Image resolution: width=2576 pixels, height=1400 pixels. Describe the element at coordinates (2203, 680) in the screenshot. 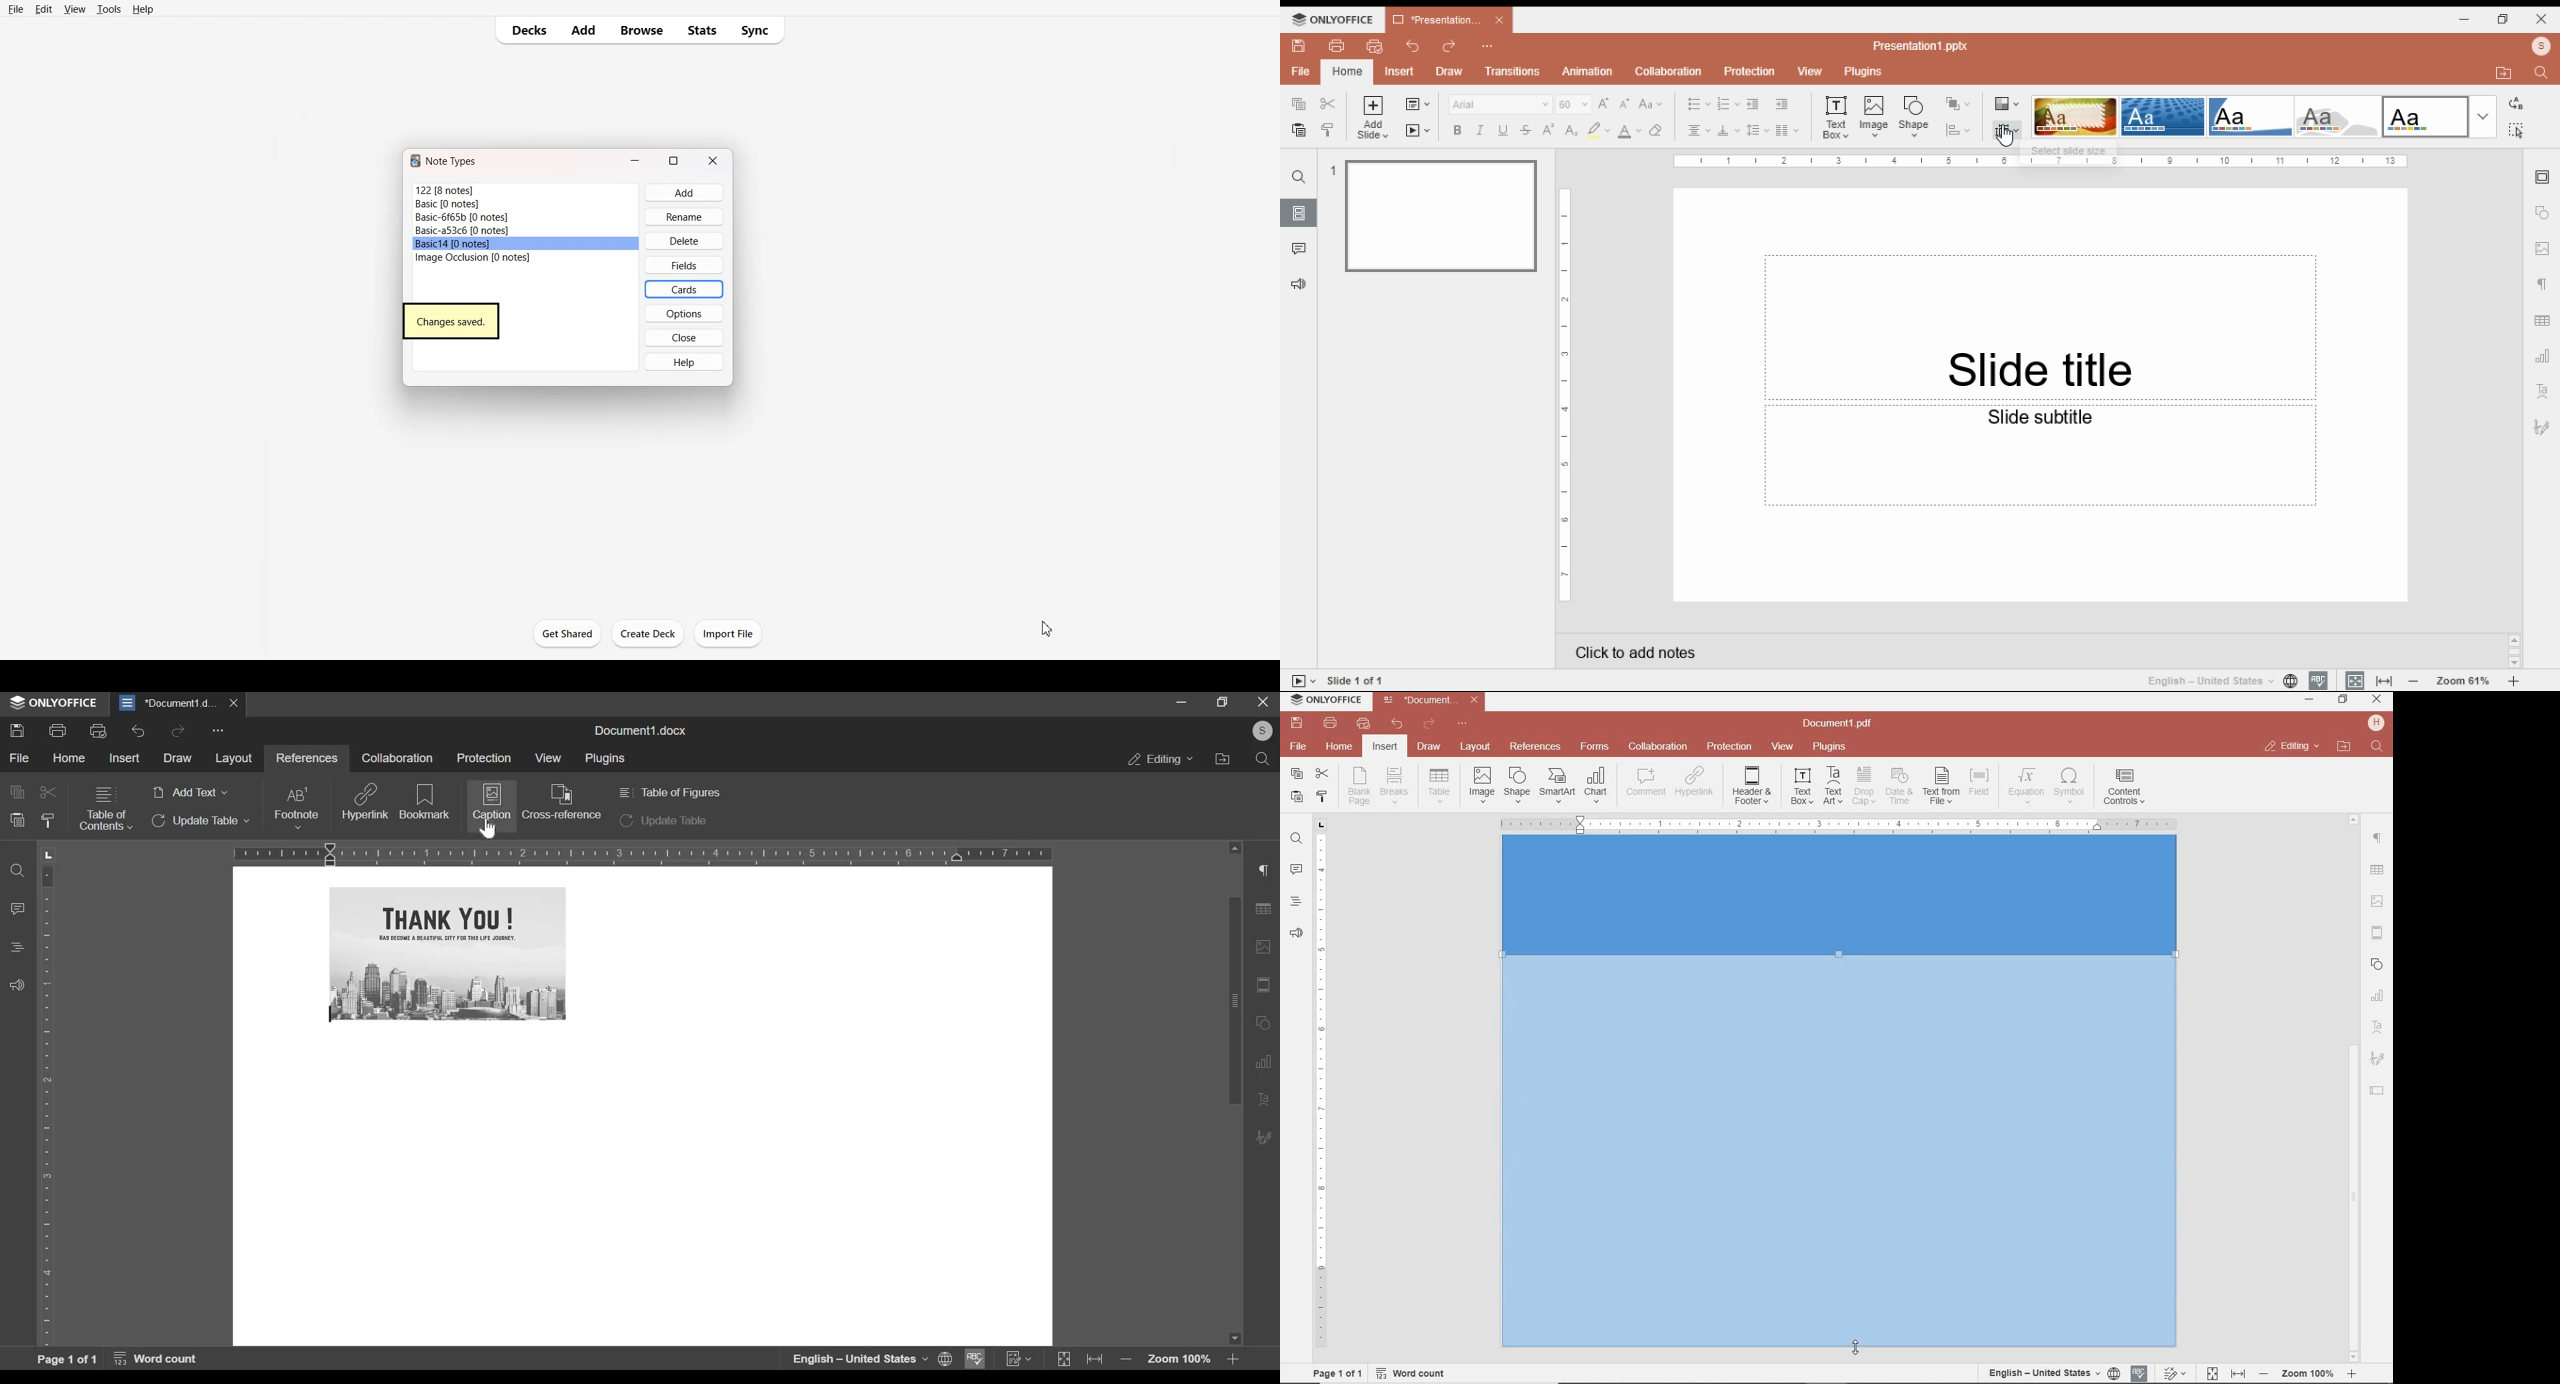

I see `English - United States` at that location.